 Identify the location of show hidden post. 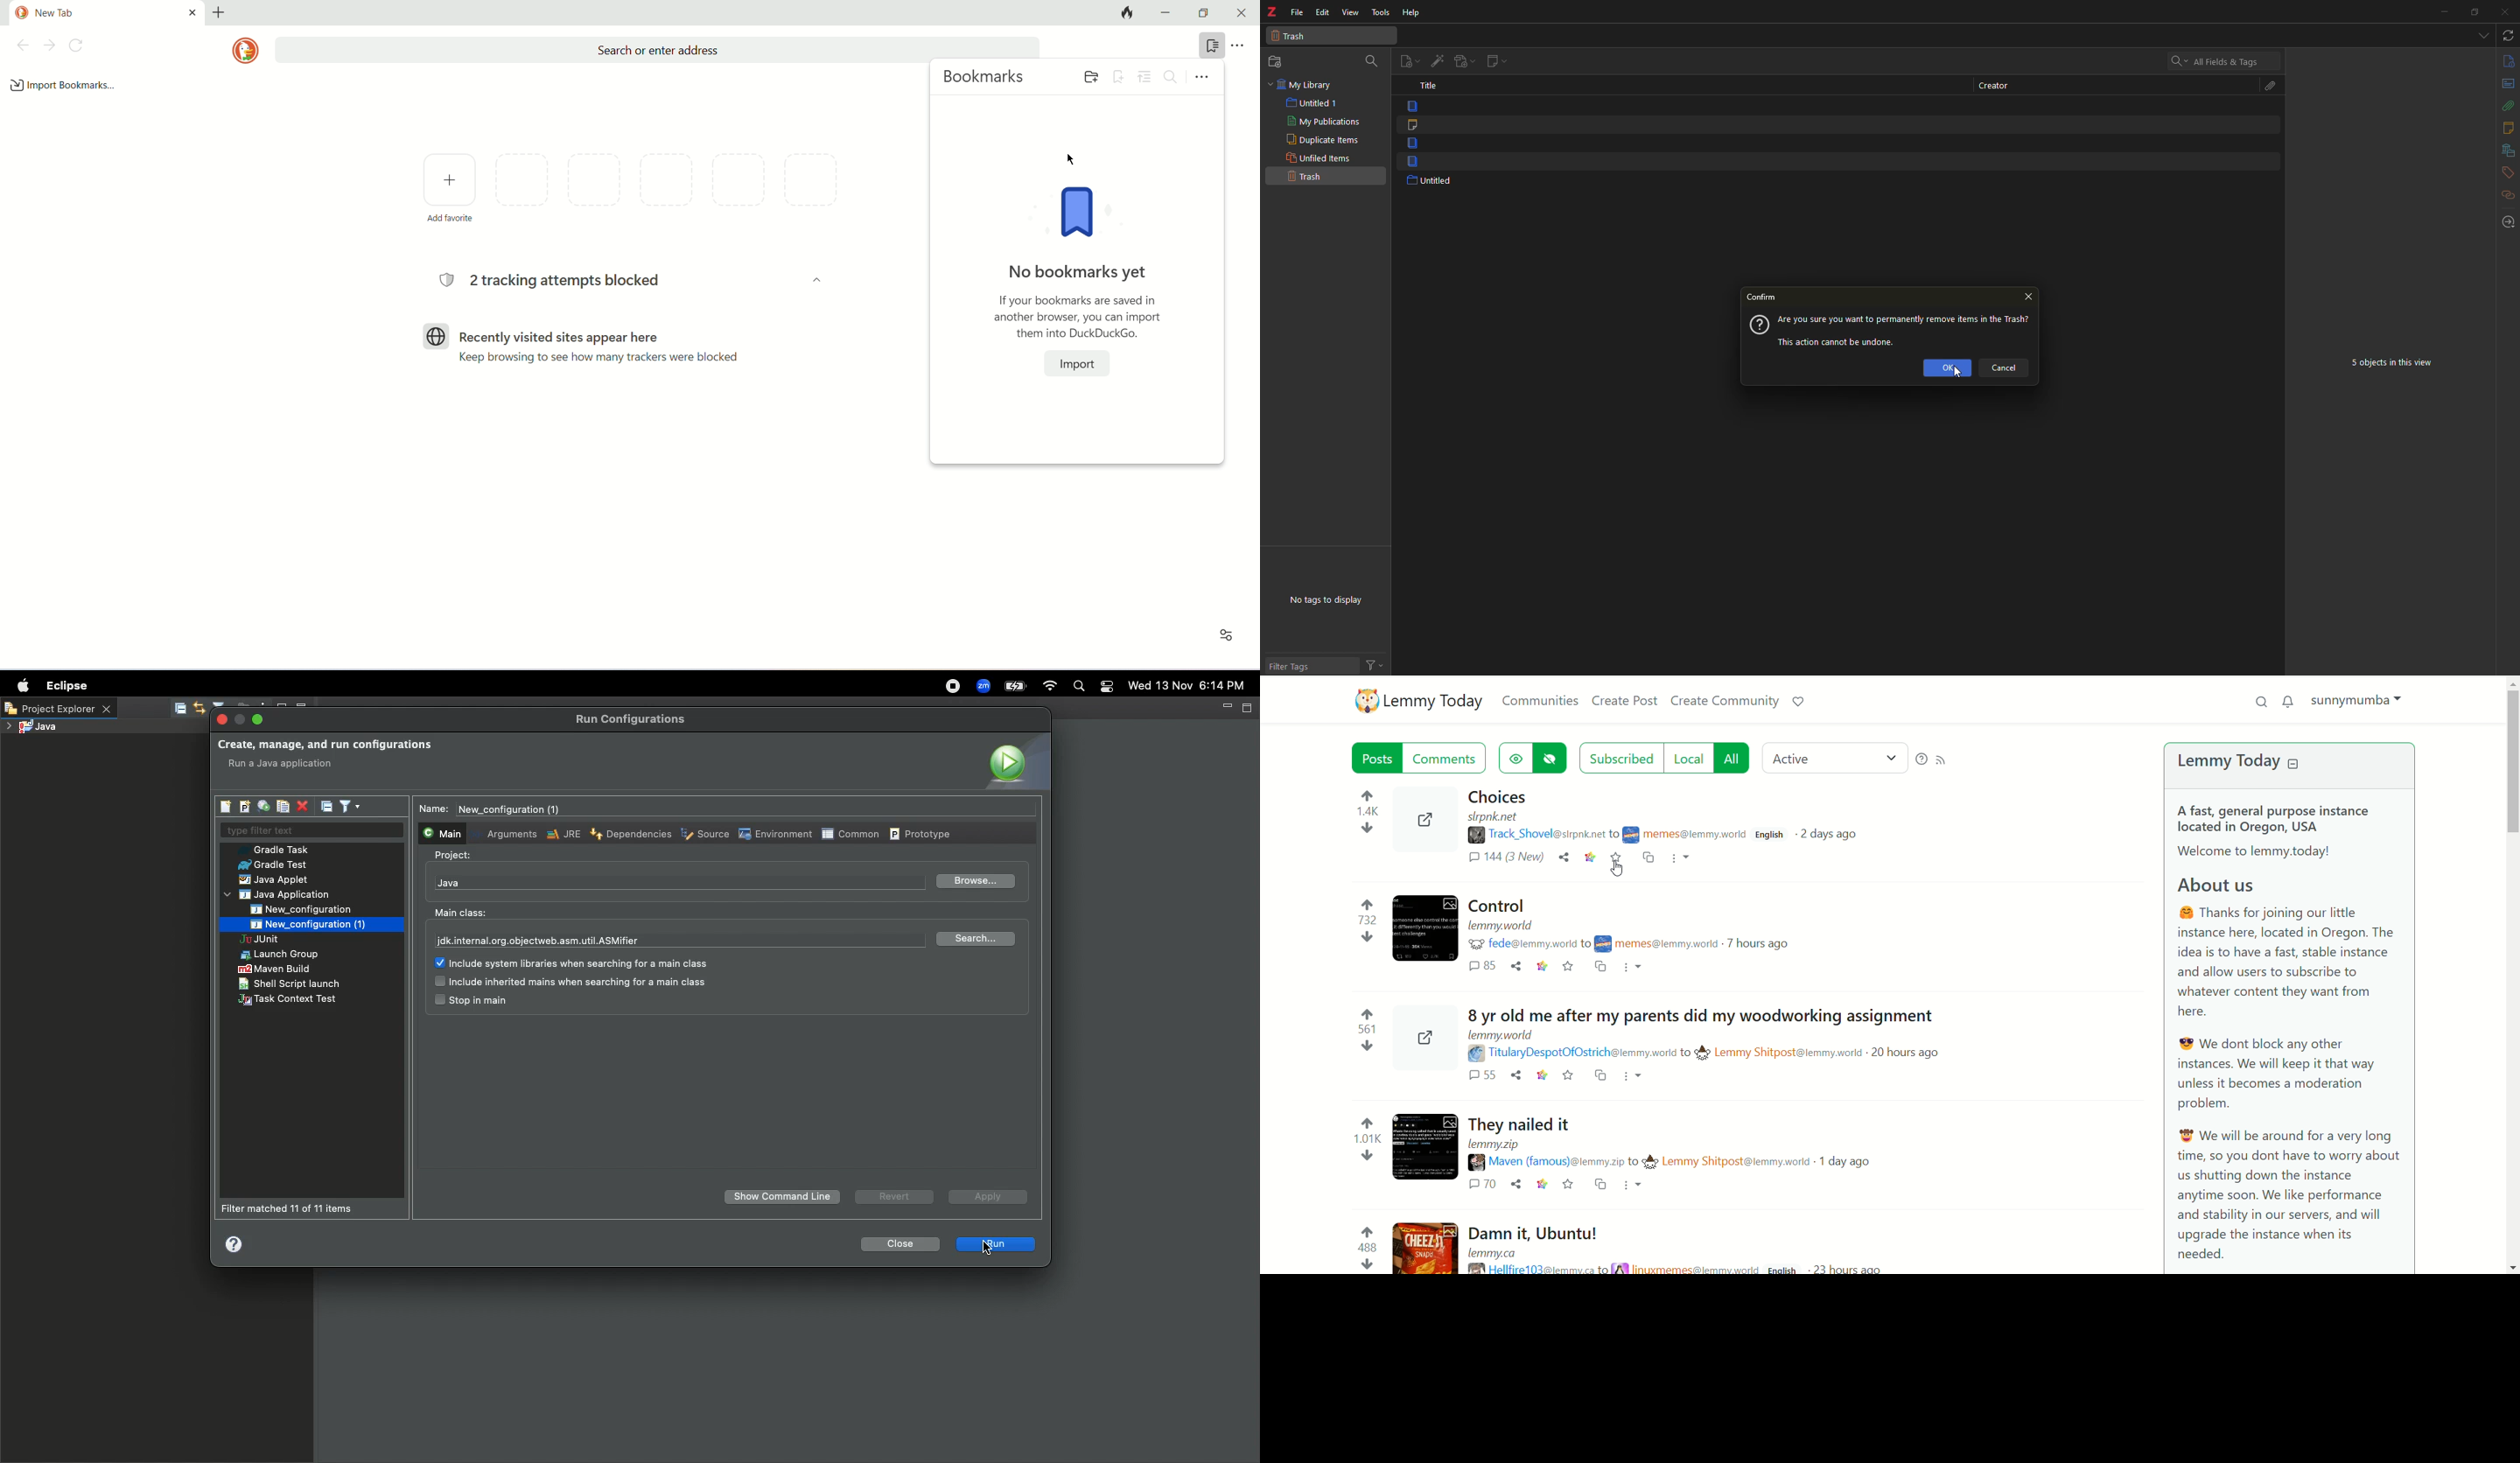
(1515, 759).